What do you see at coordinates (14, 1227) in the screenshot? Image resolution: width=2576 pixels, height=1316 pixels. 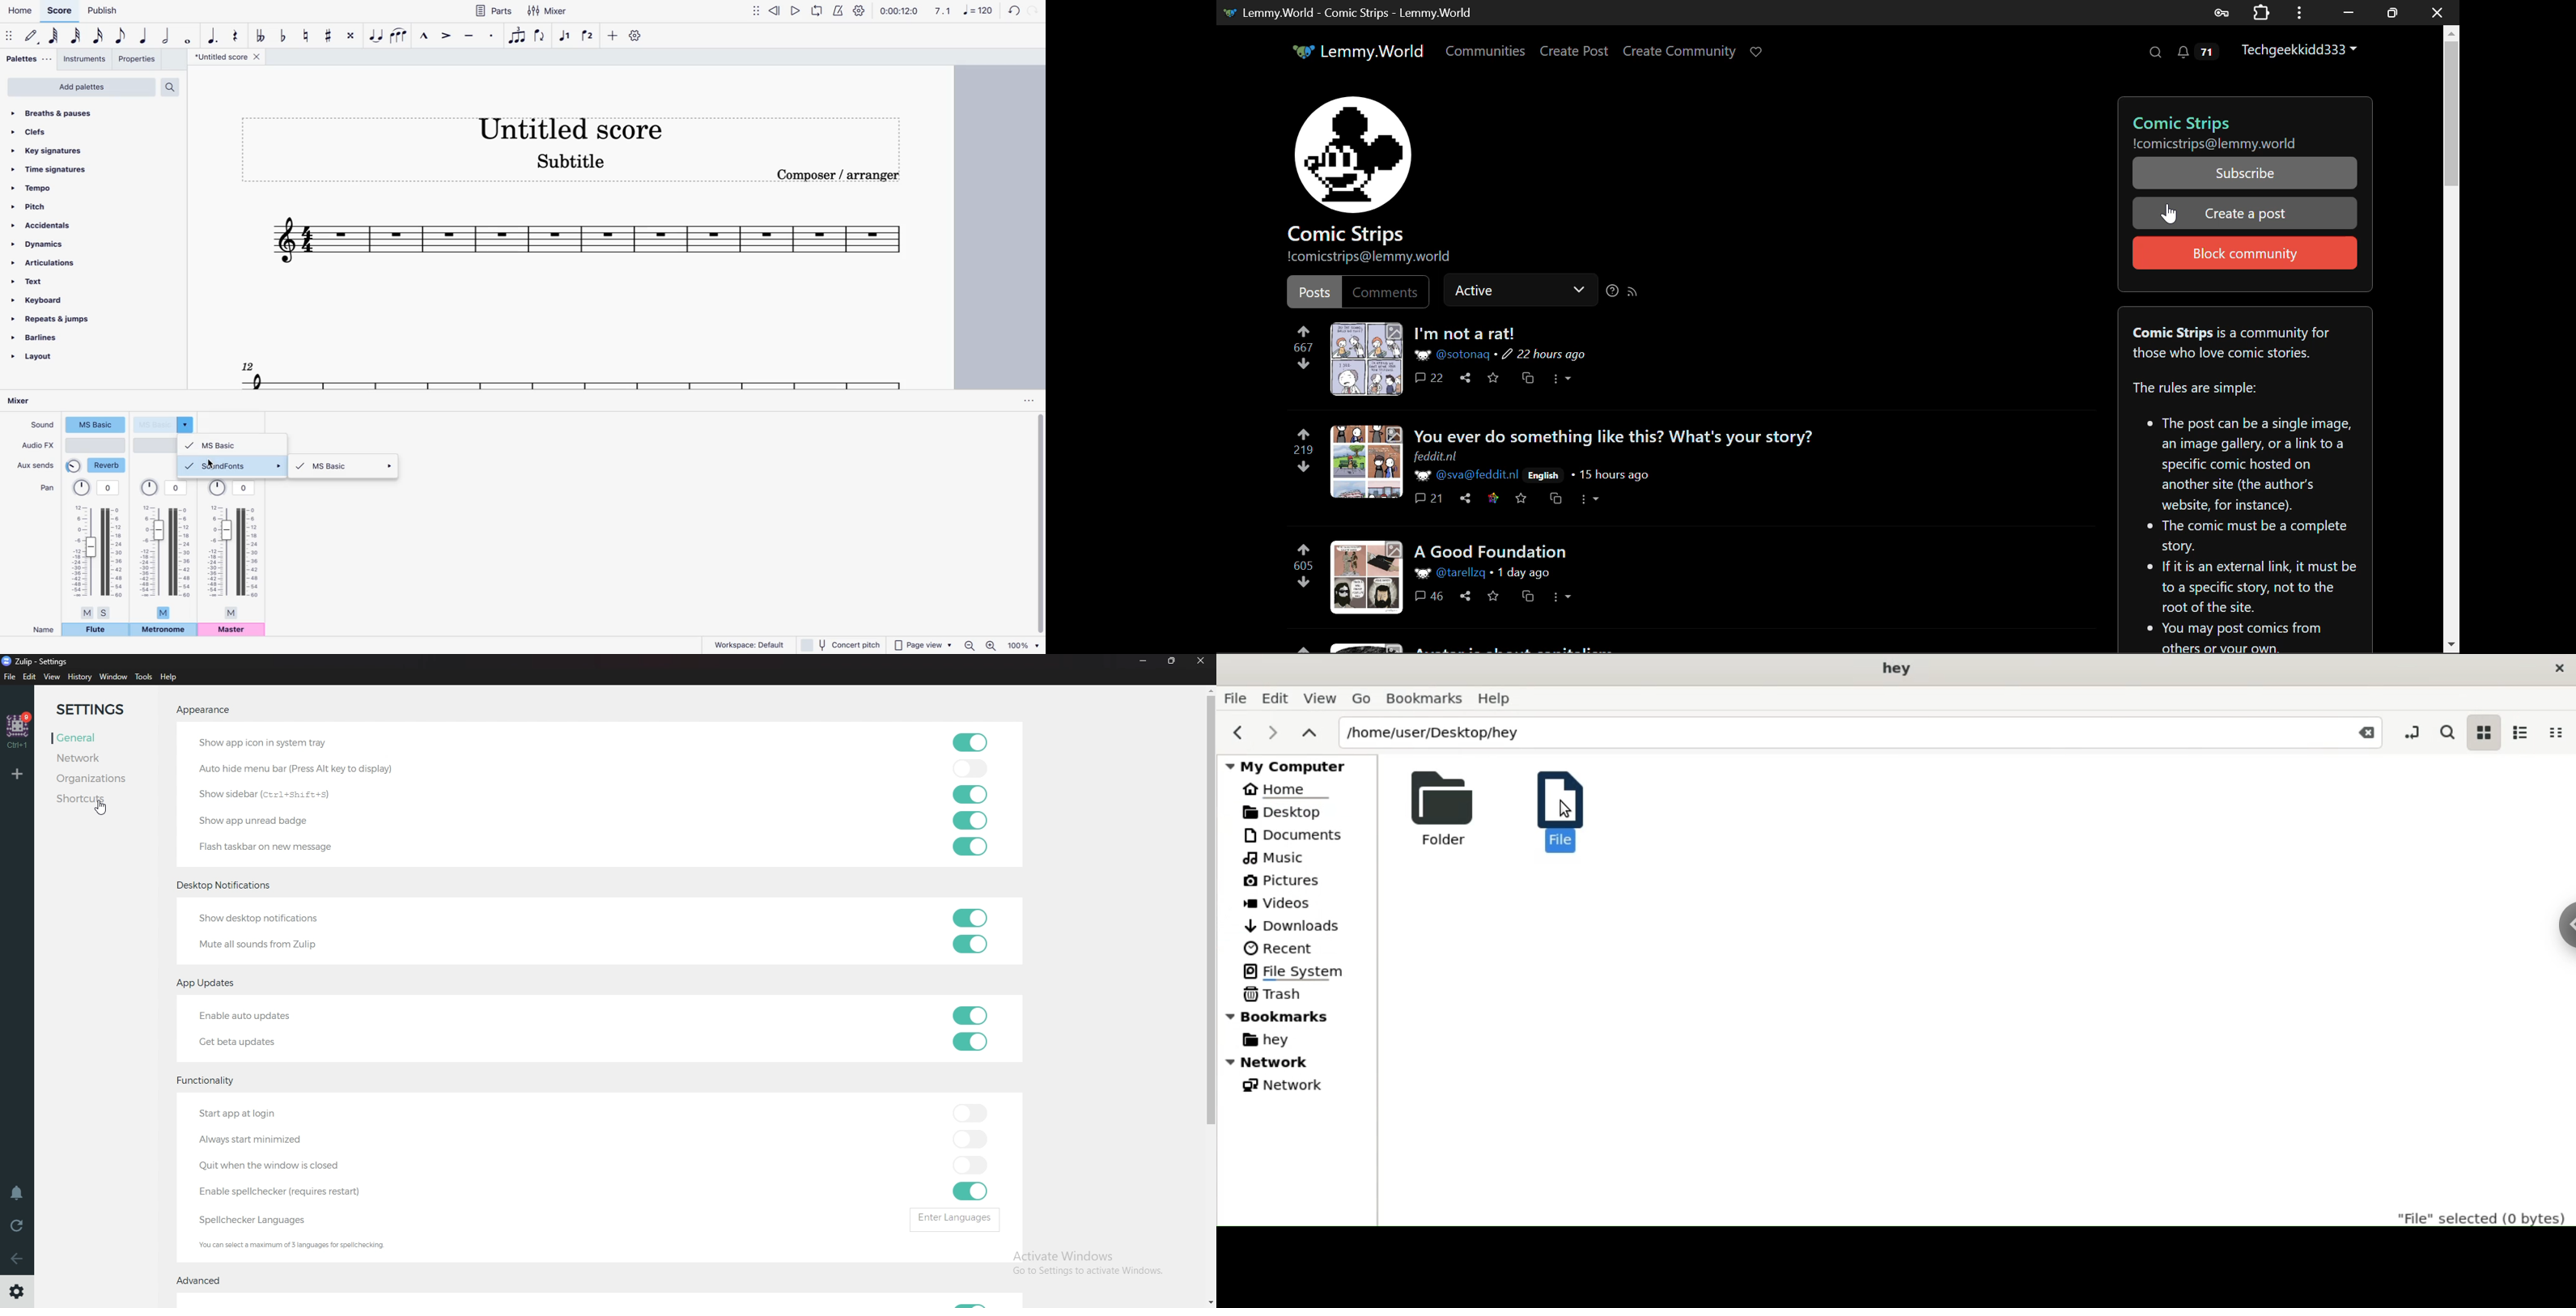 I see `Reload` at bounding box center [14, 1227].